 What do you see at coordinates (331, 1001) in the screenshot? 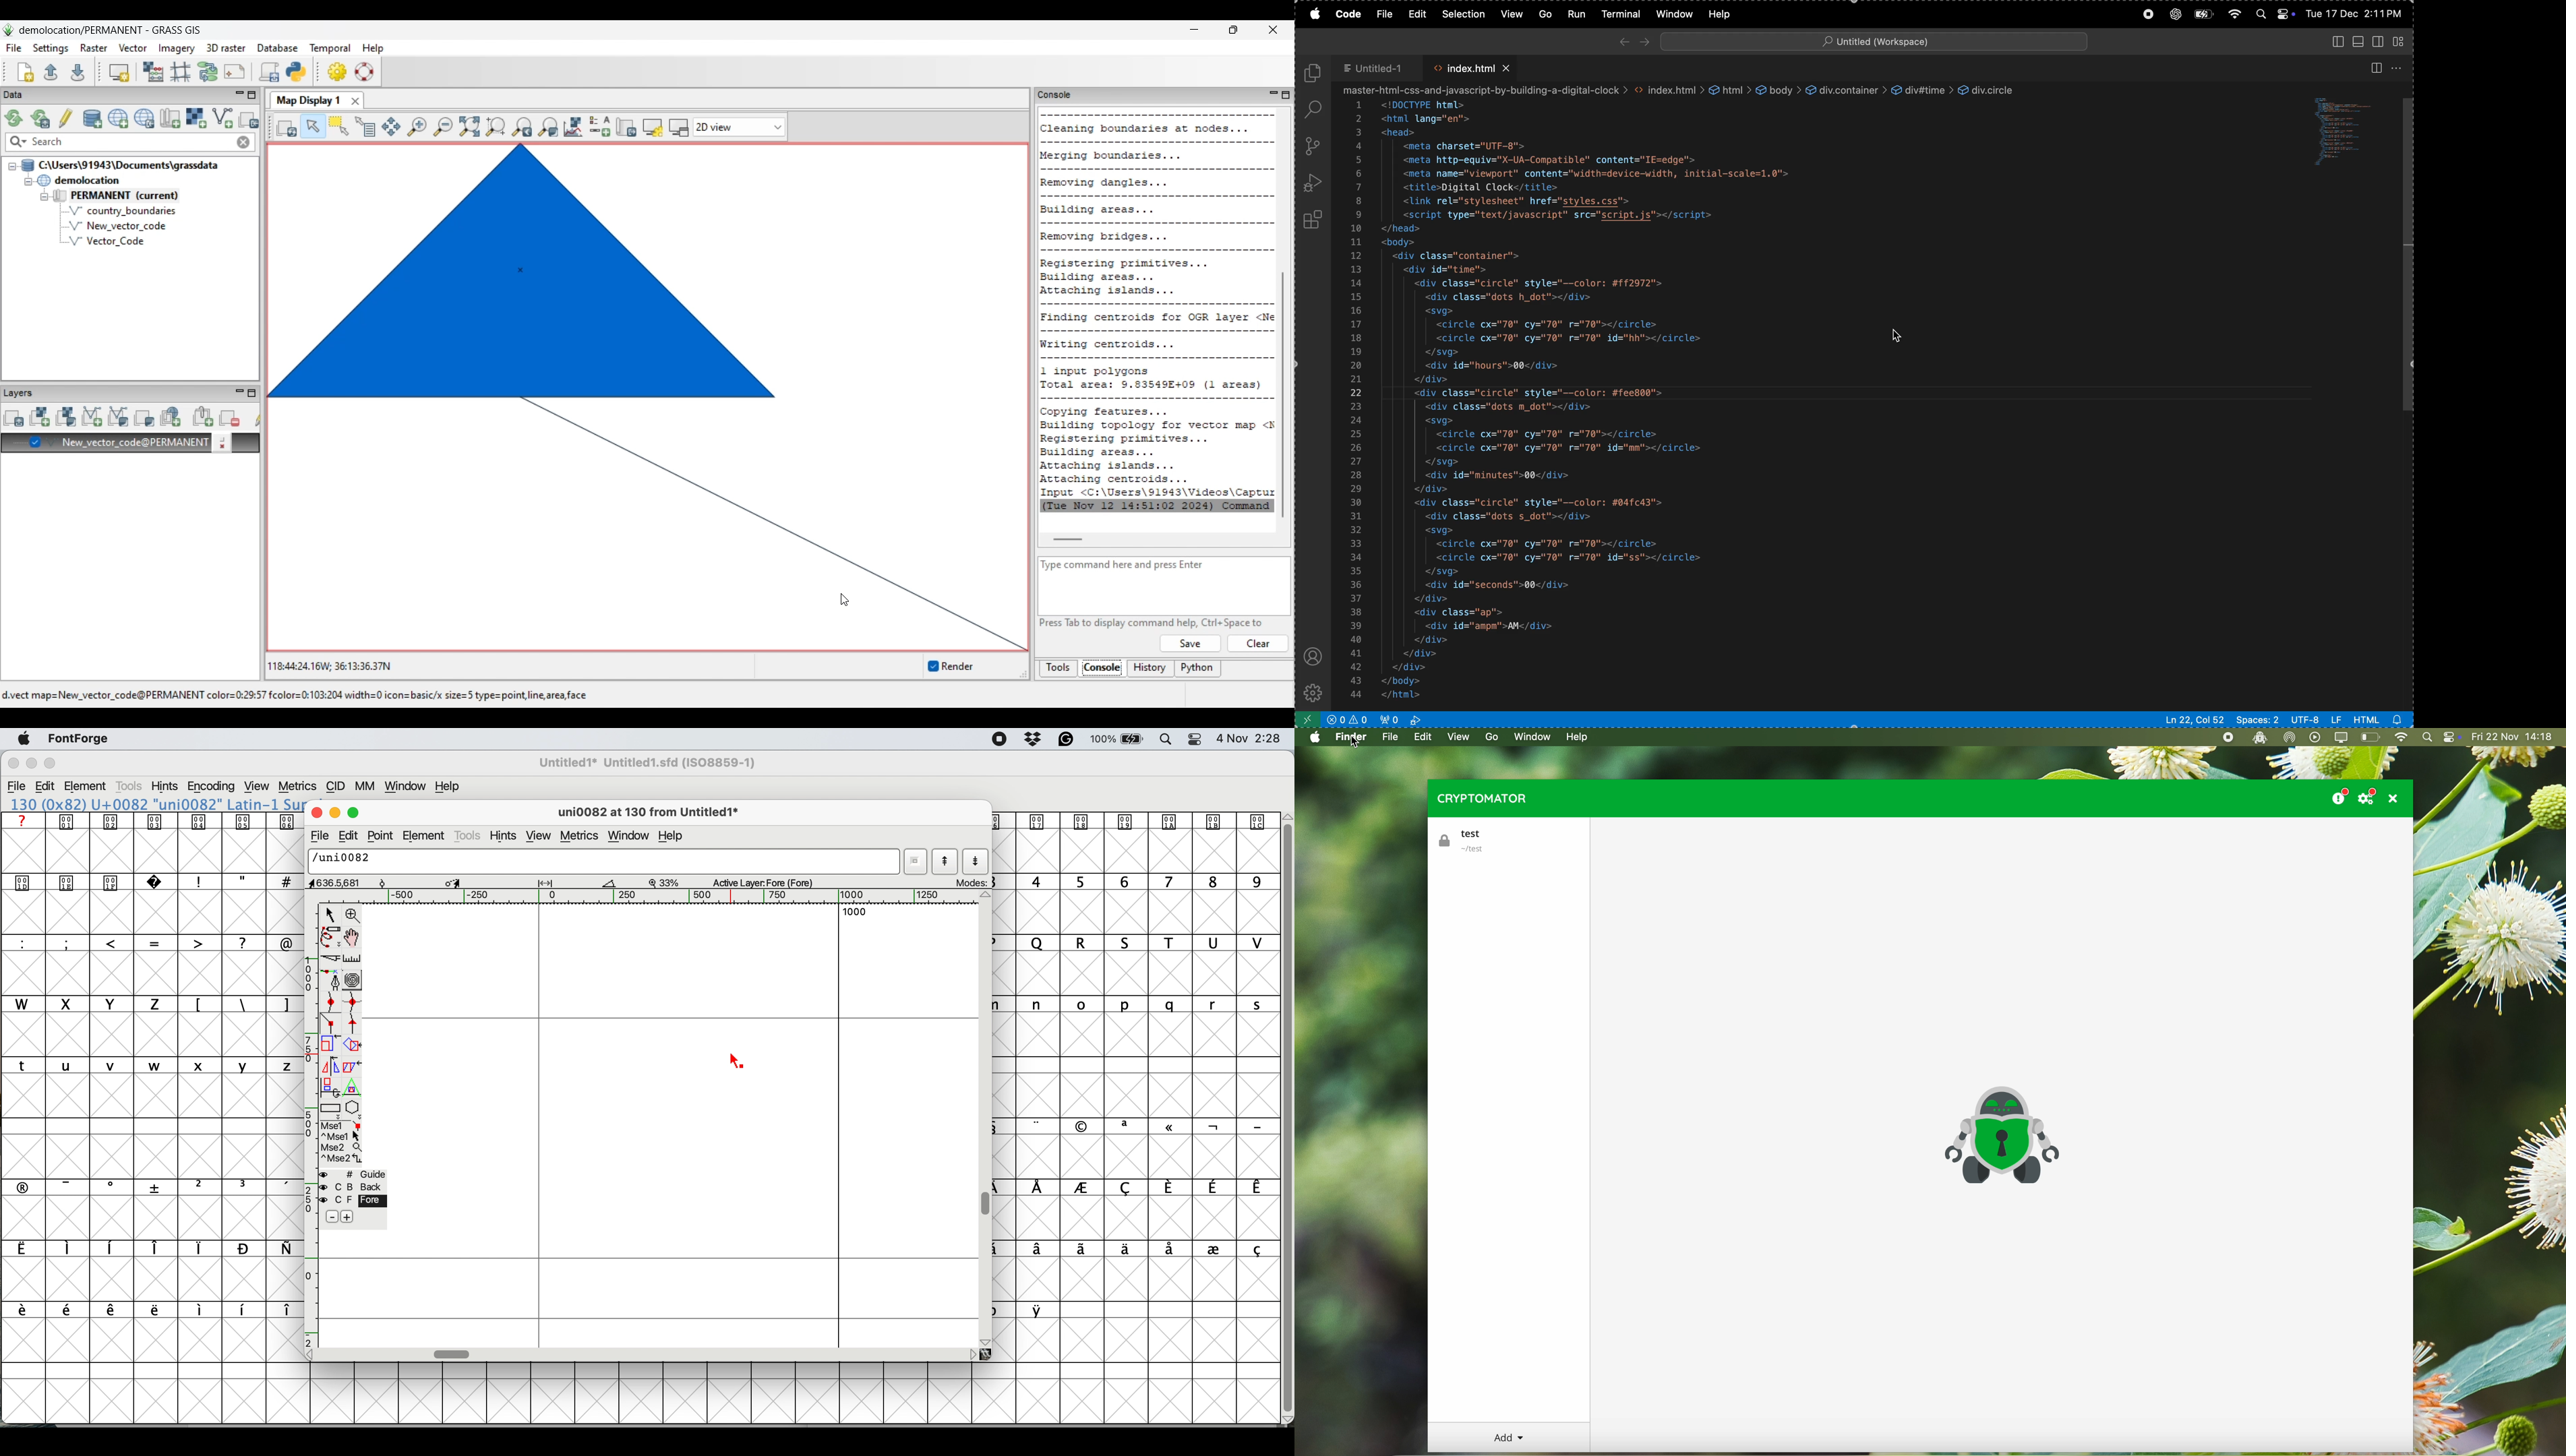
I see `add a curve point` at bounding box center [331, 1001].